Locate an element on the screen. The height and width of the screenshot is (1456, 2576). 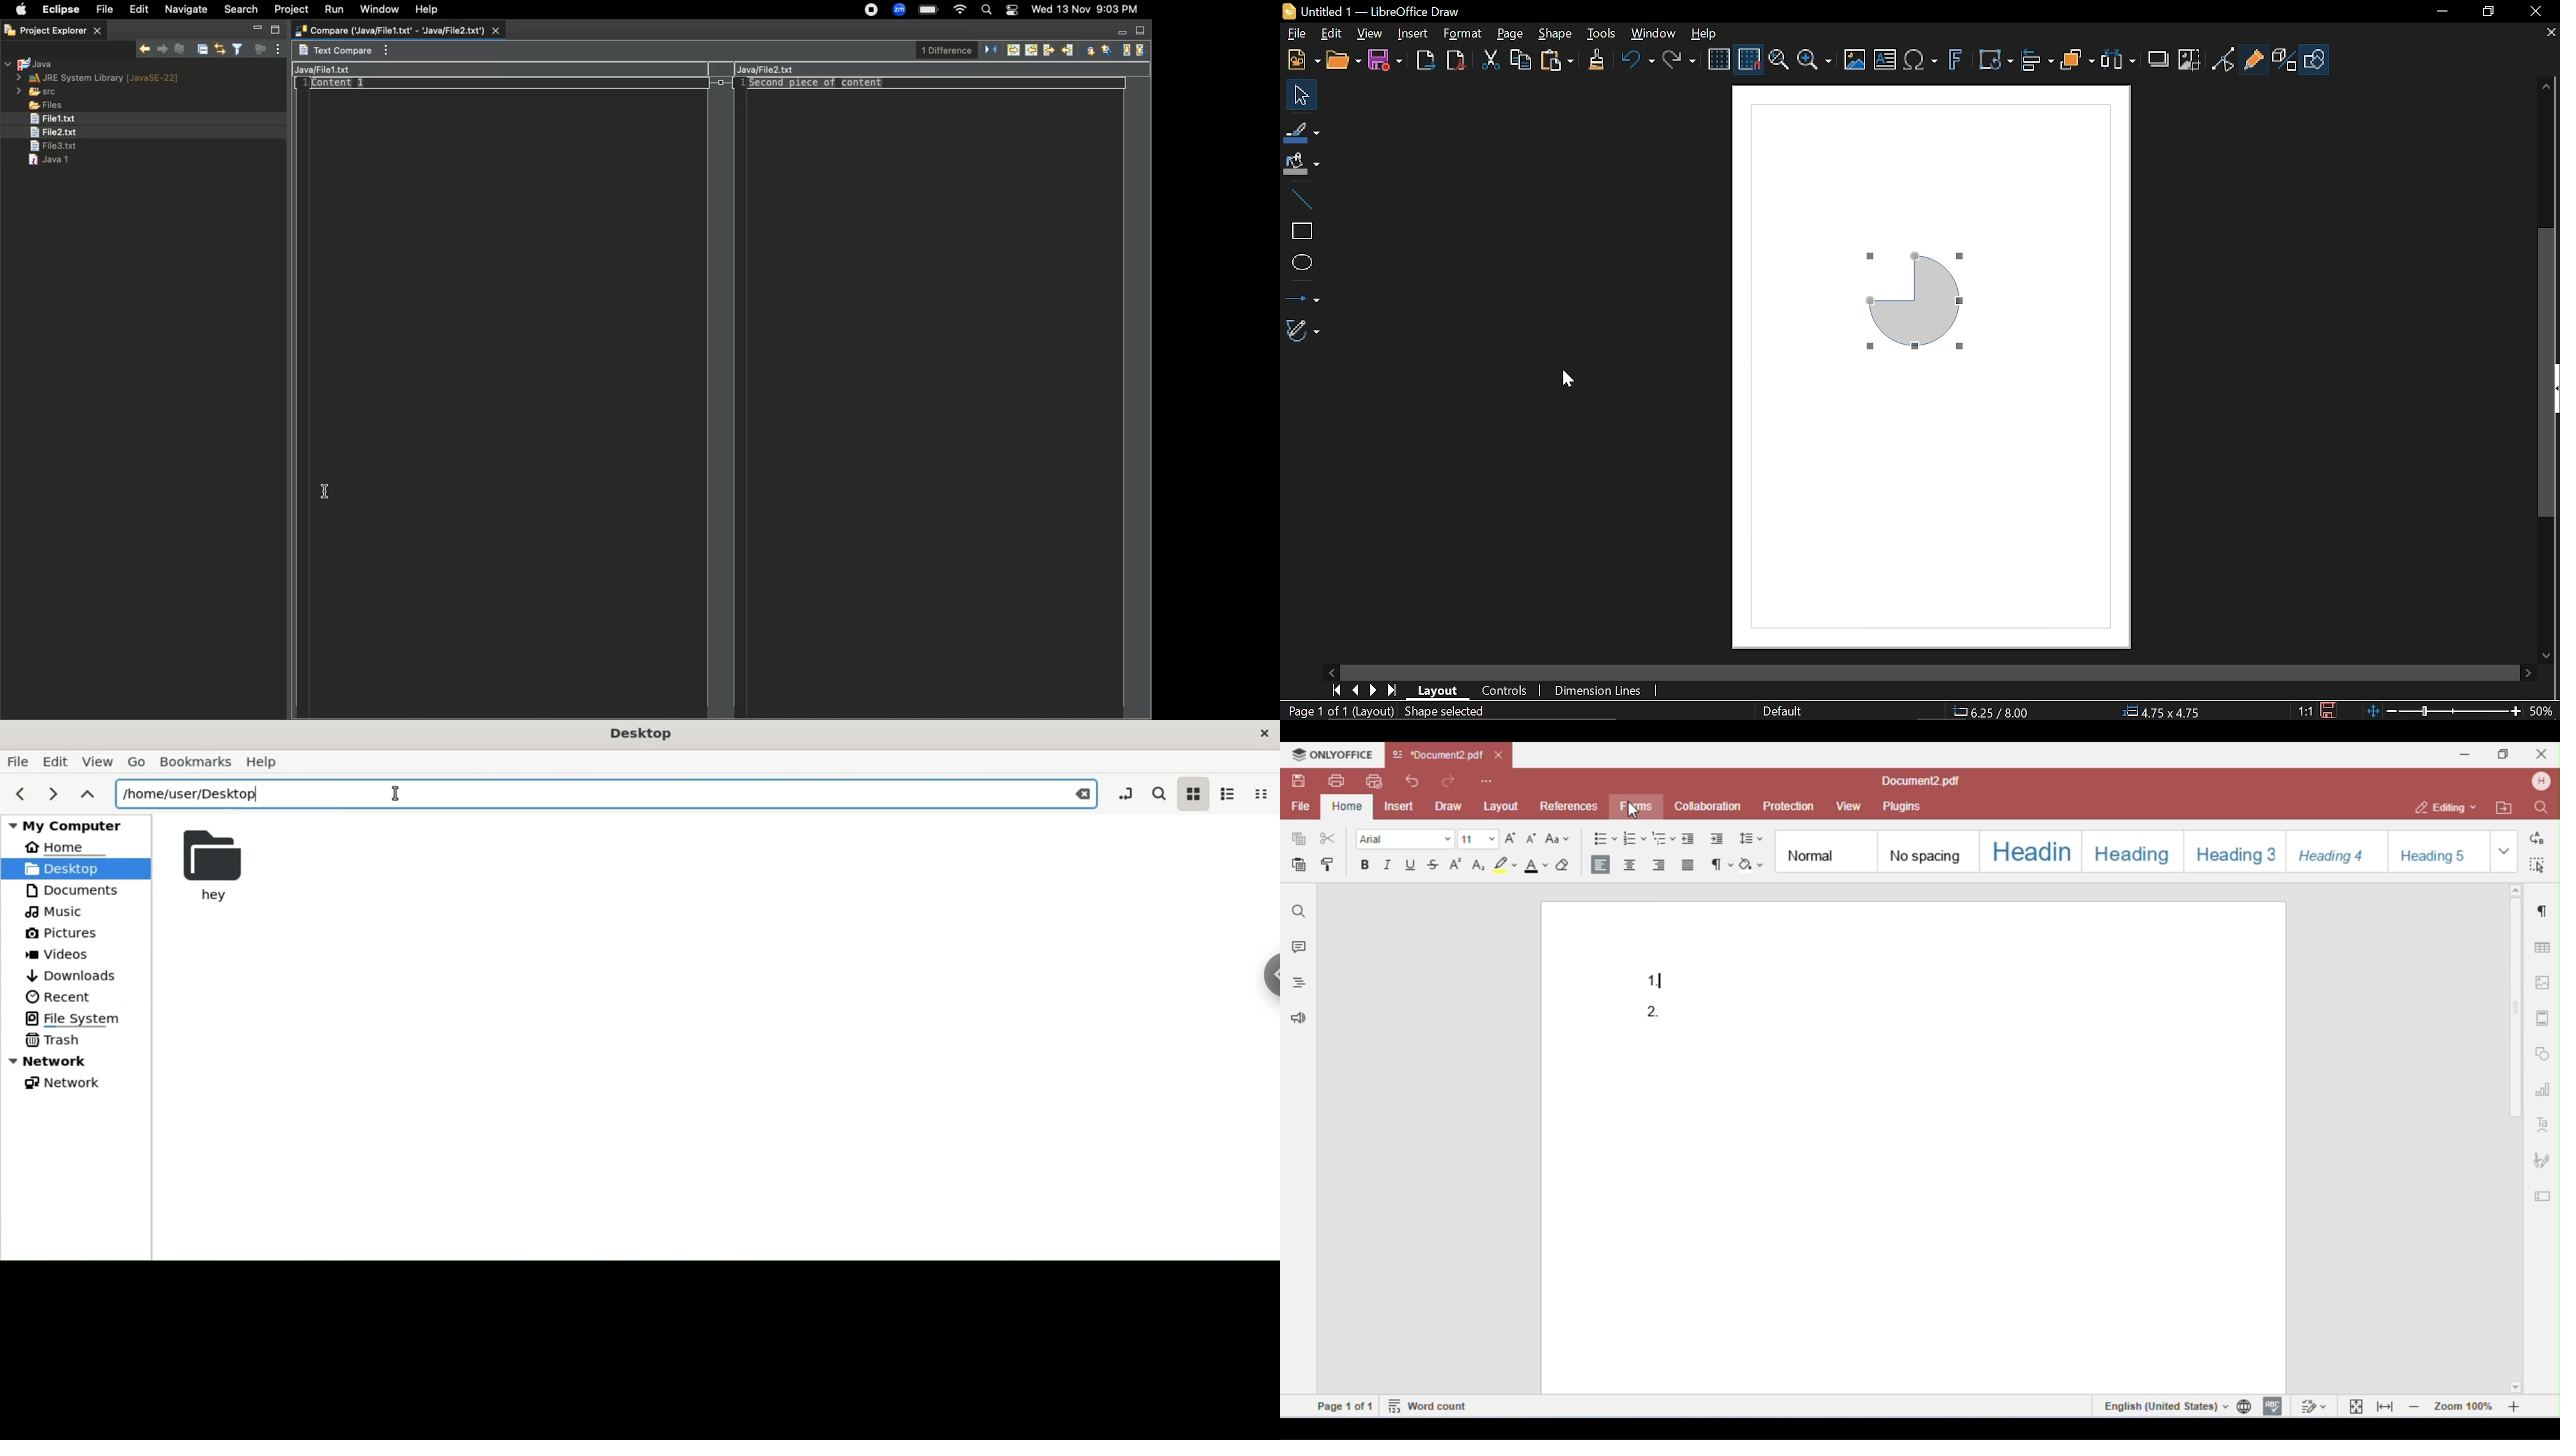
Quarter Circle (Object flipped Horizontally) is located at coordinates (1923, 307).